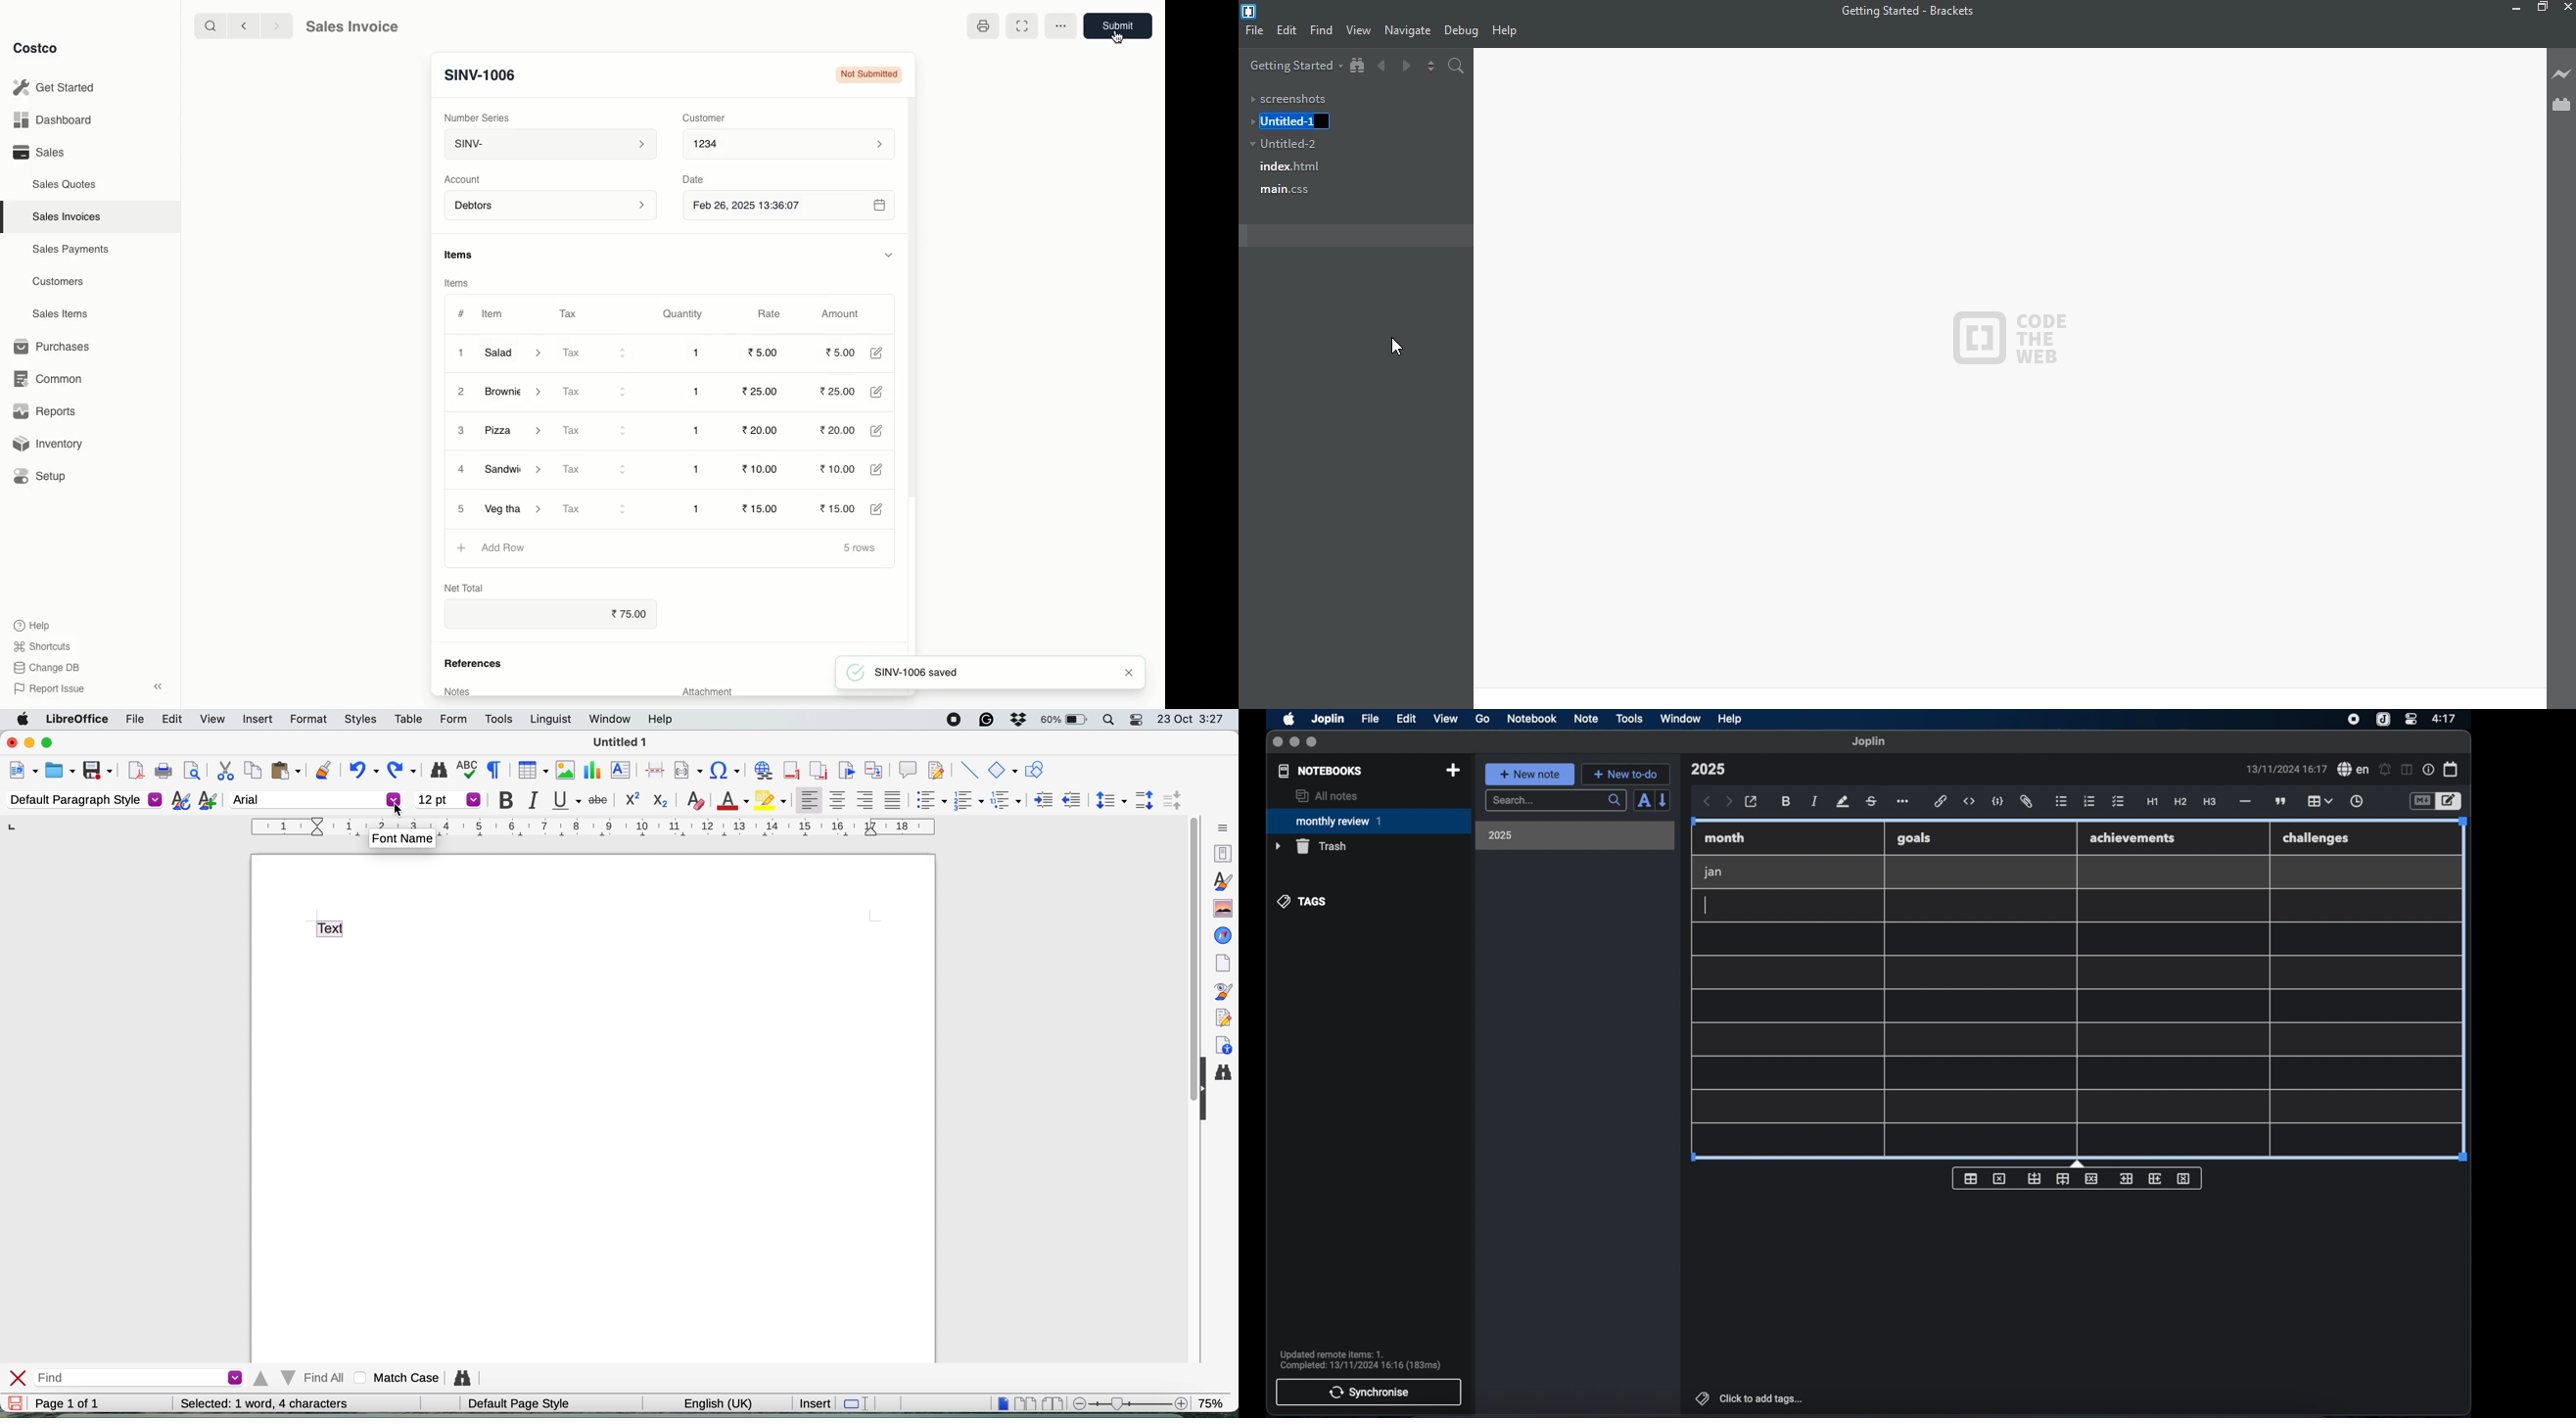  Describe the element at coordinates (1311, 846) in the screenshot. I see `trash` at that location.